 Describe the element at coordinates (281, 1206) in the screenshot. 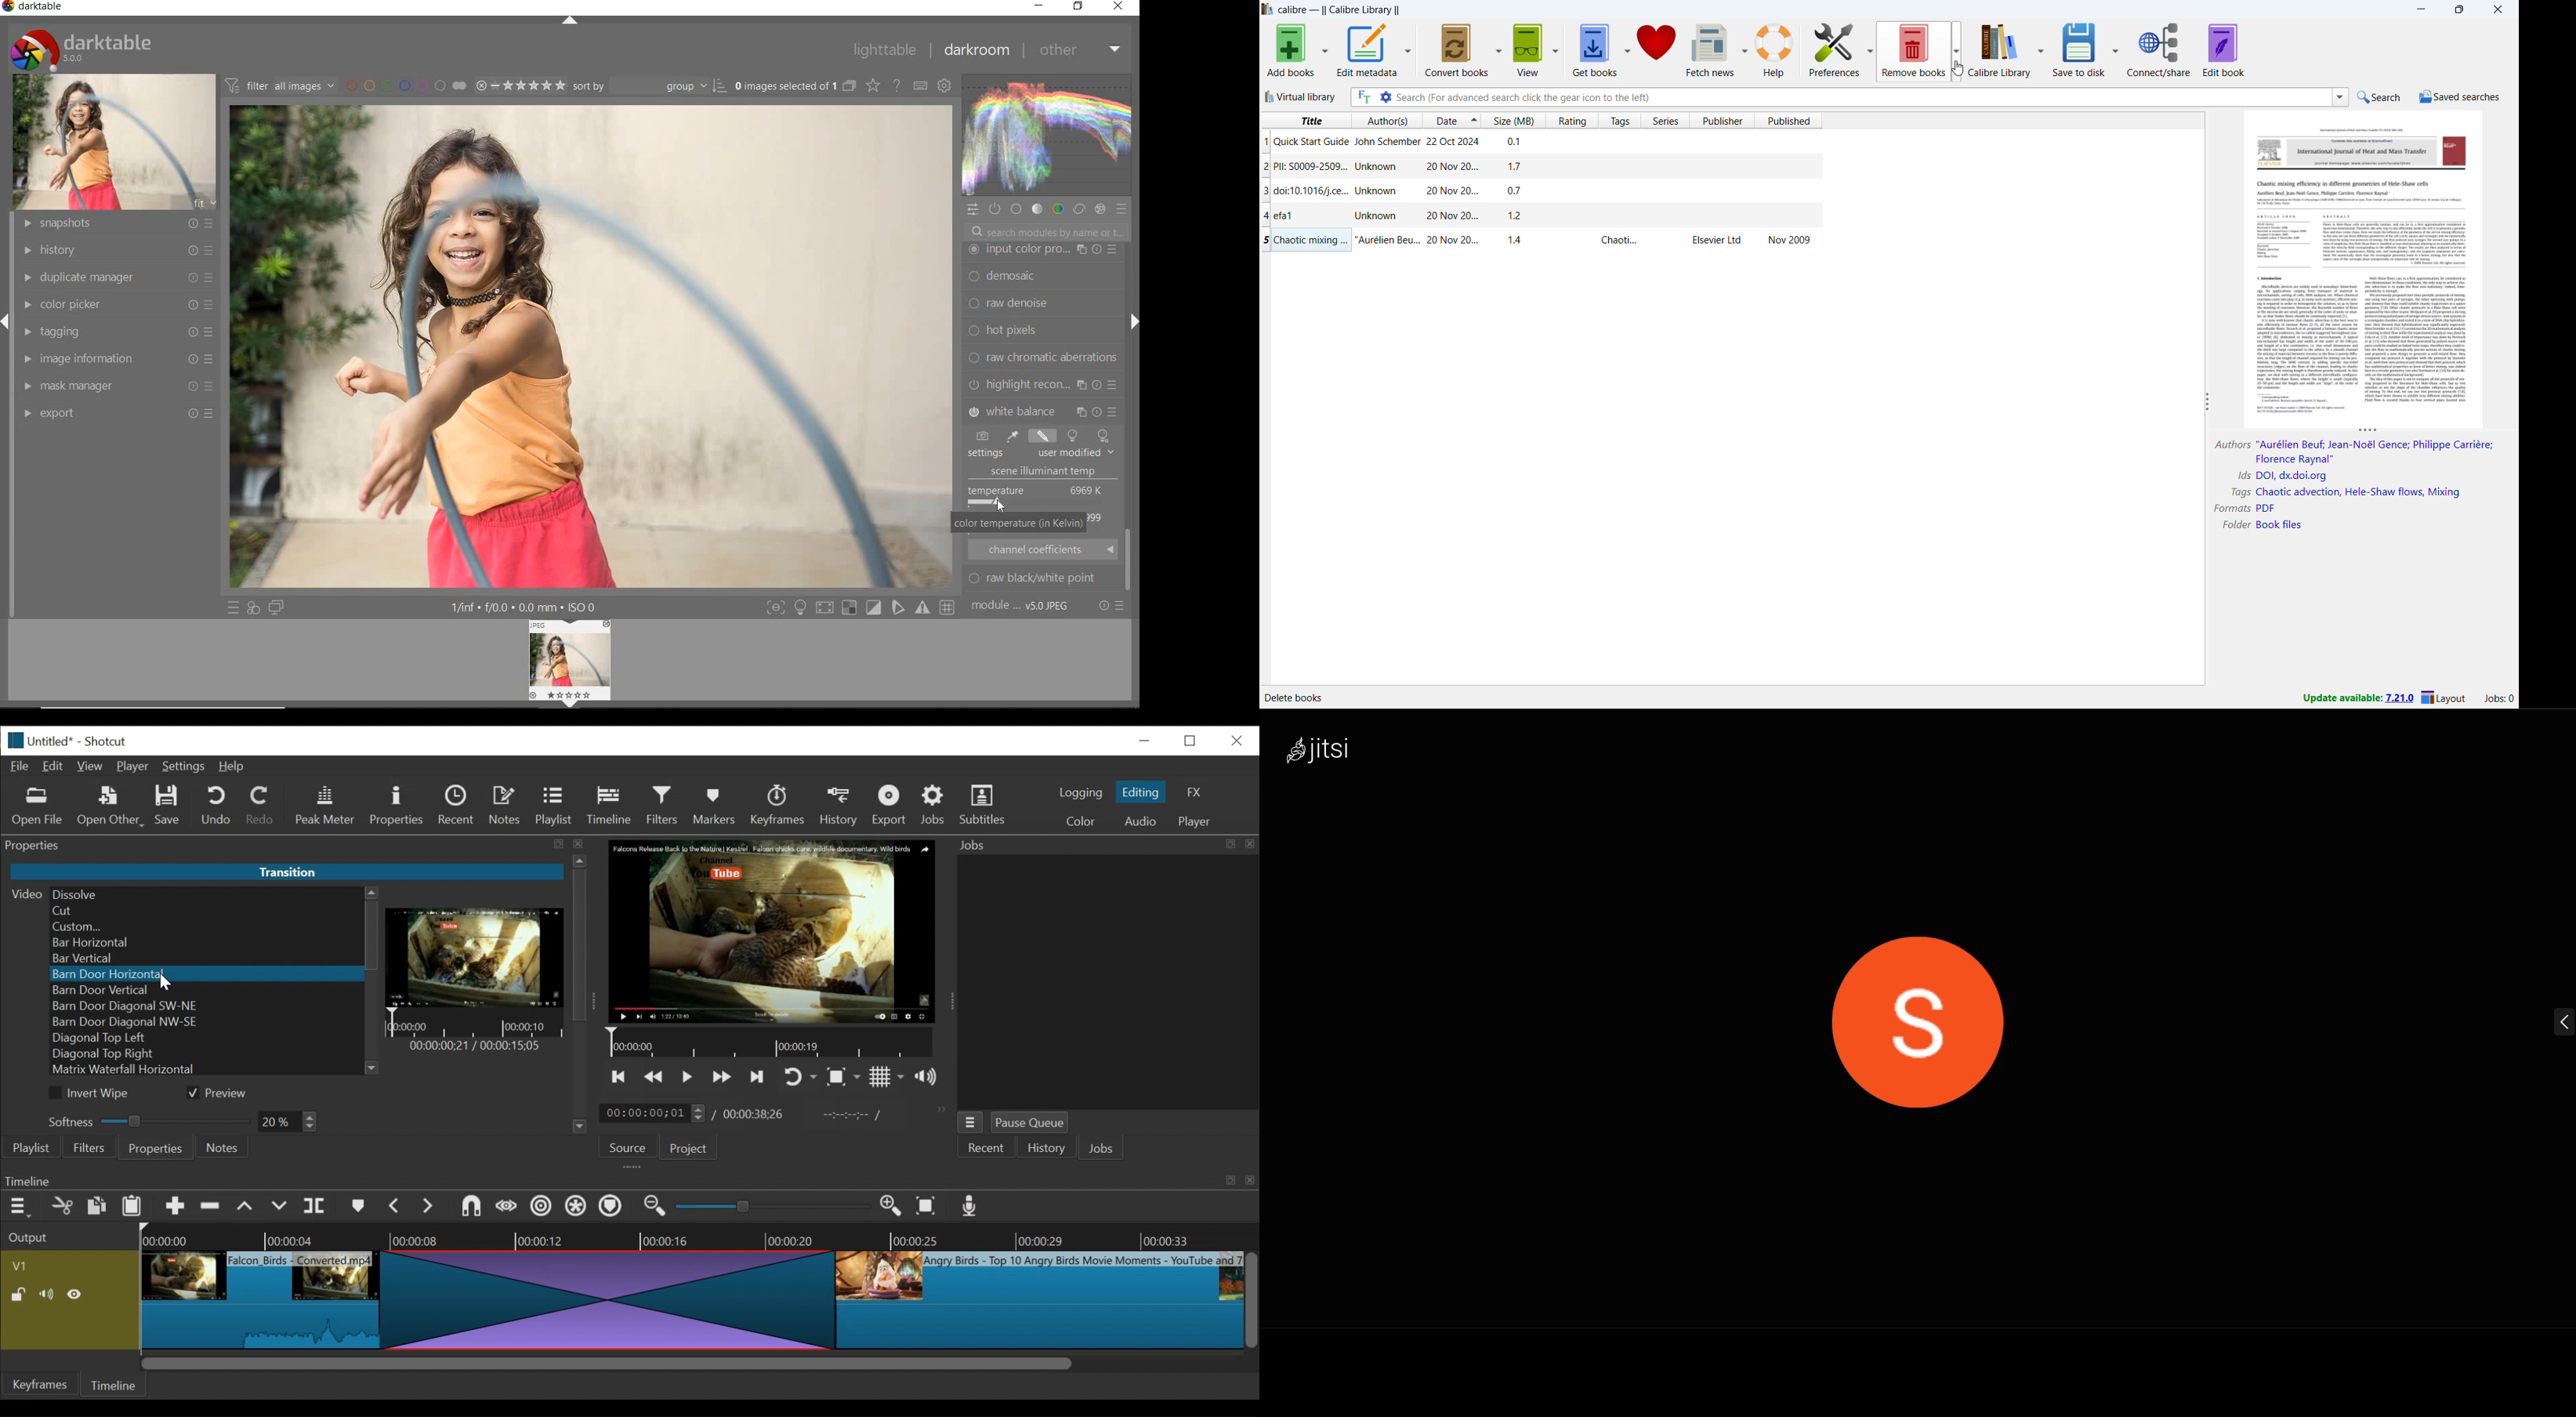

I see `overwrite` at that location.